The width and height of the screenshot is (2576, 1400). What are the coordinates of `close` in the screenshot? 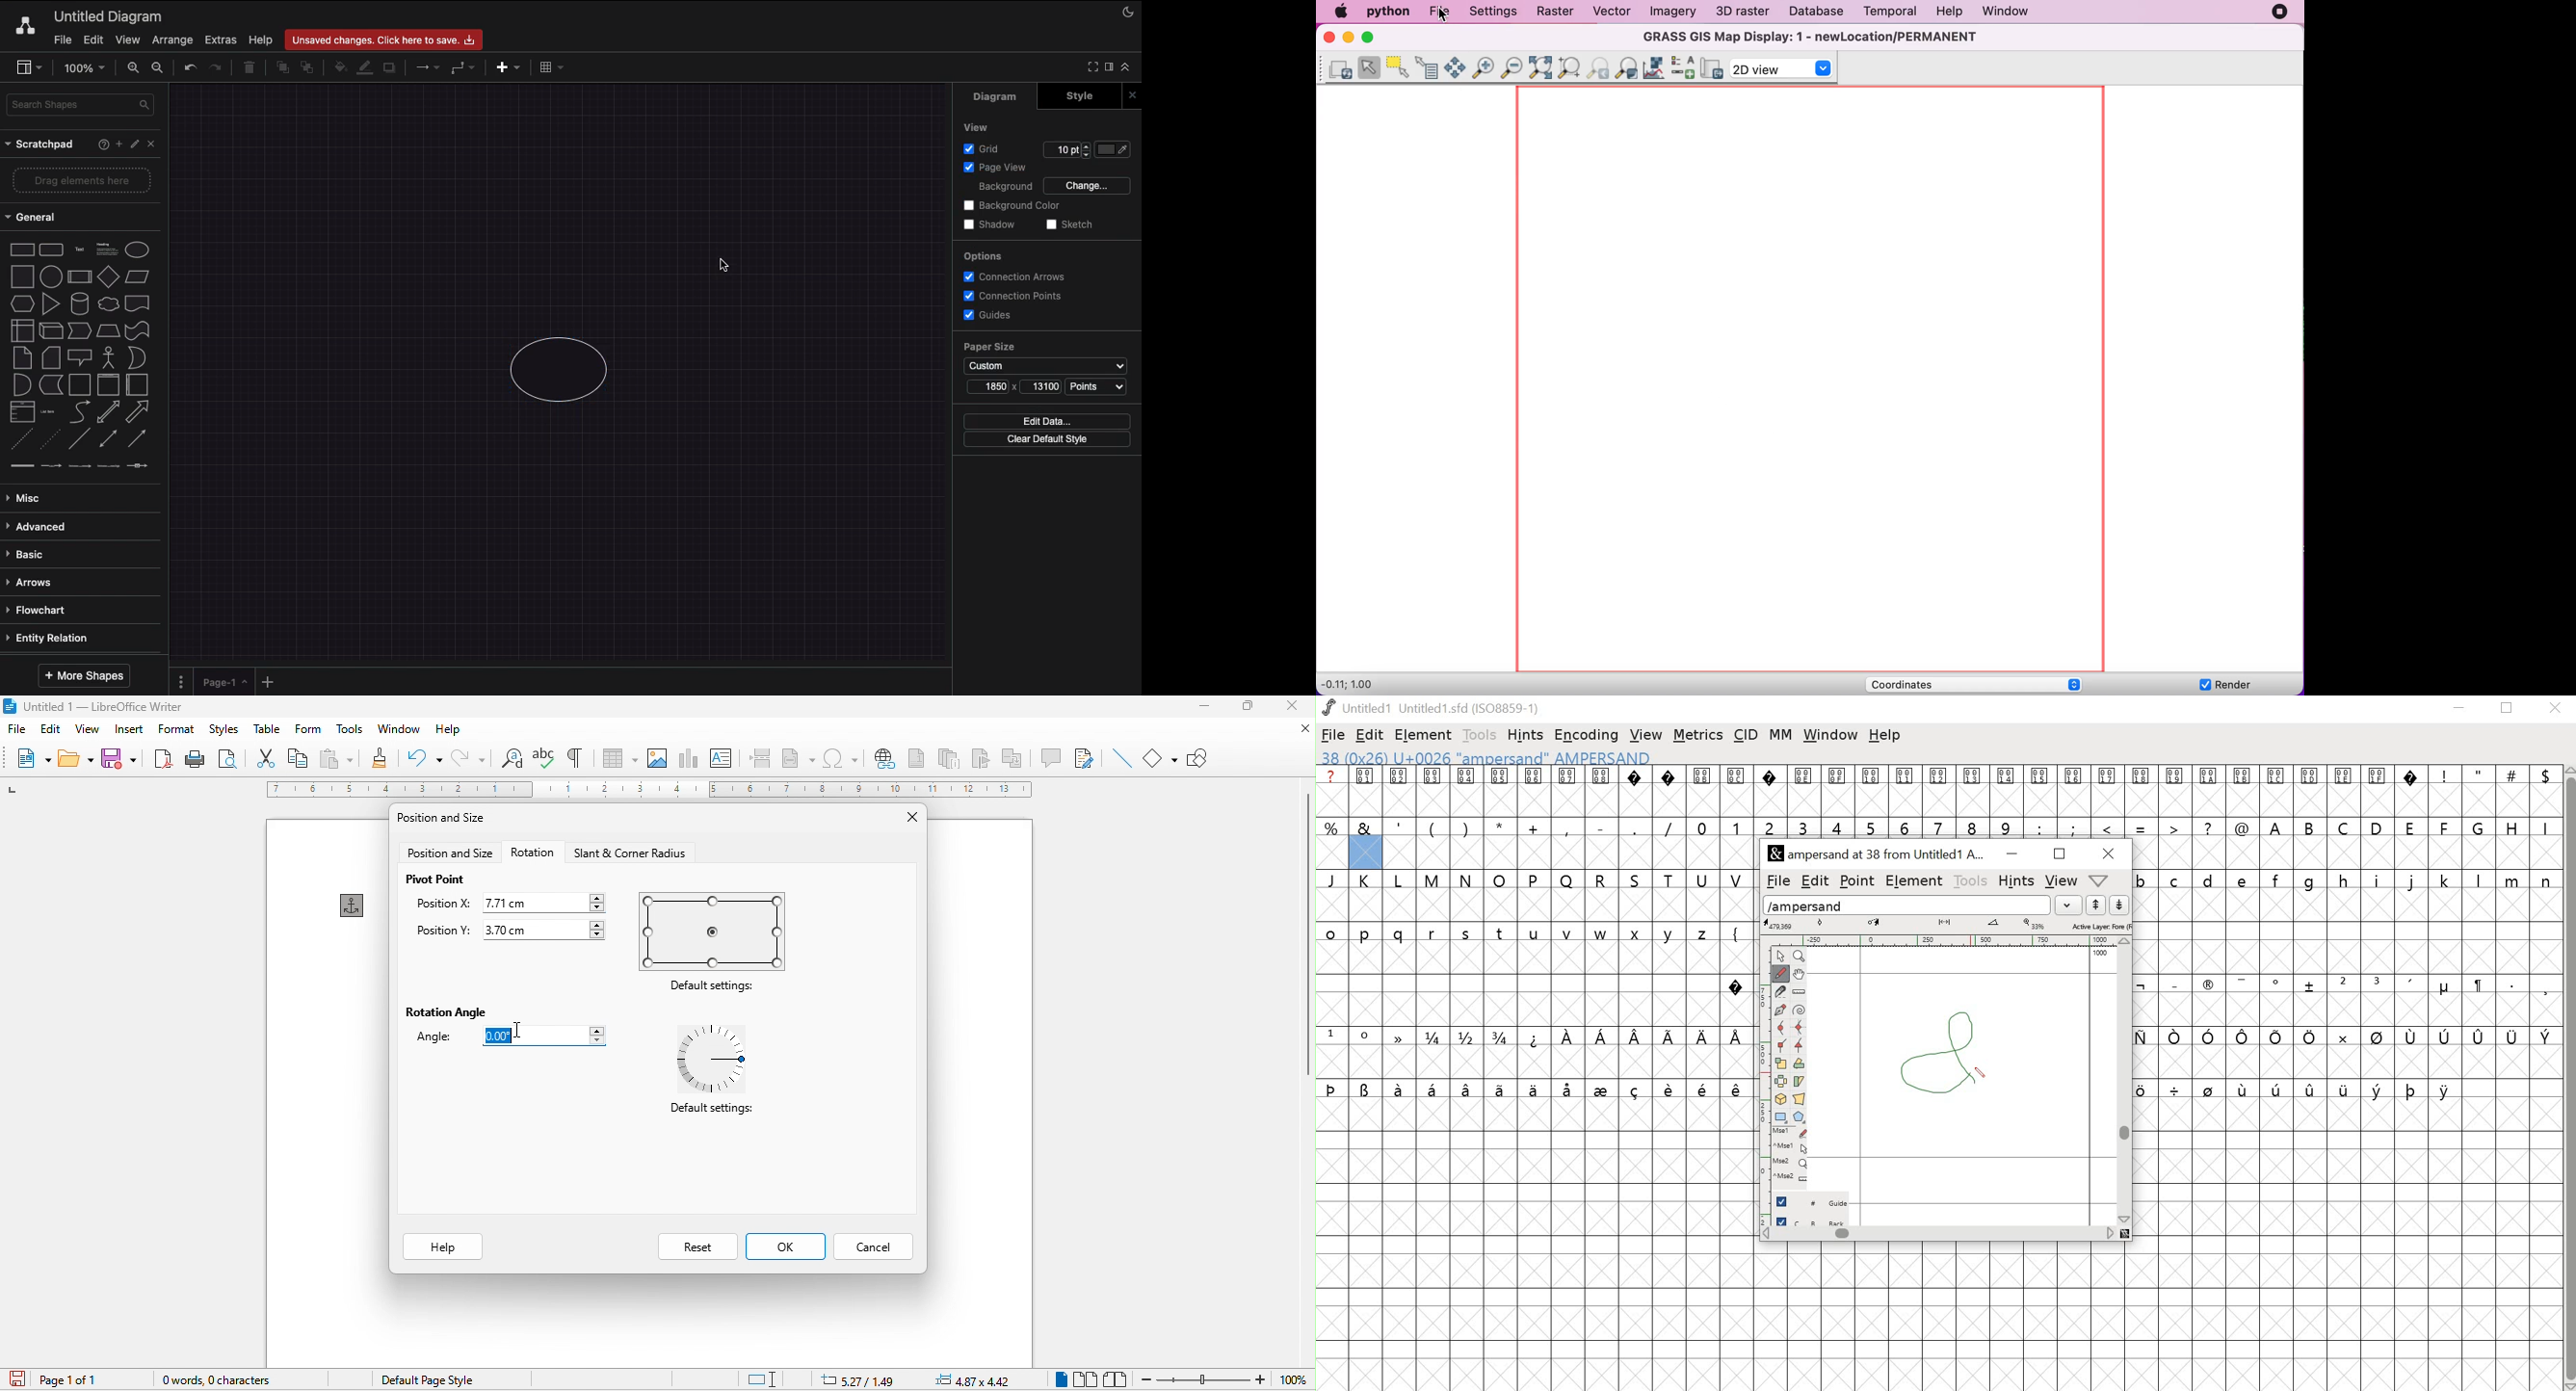 It's located at (1294, 706).